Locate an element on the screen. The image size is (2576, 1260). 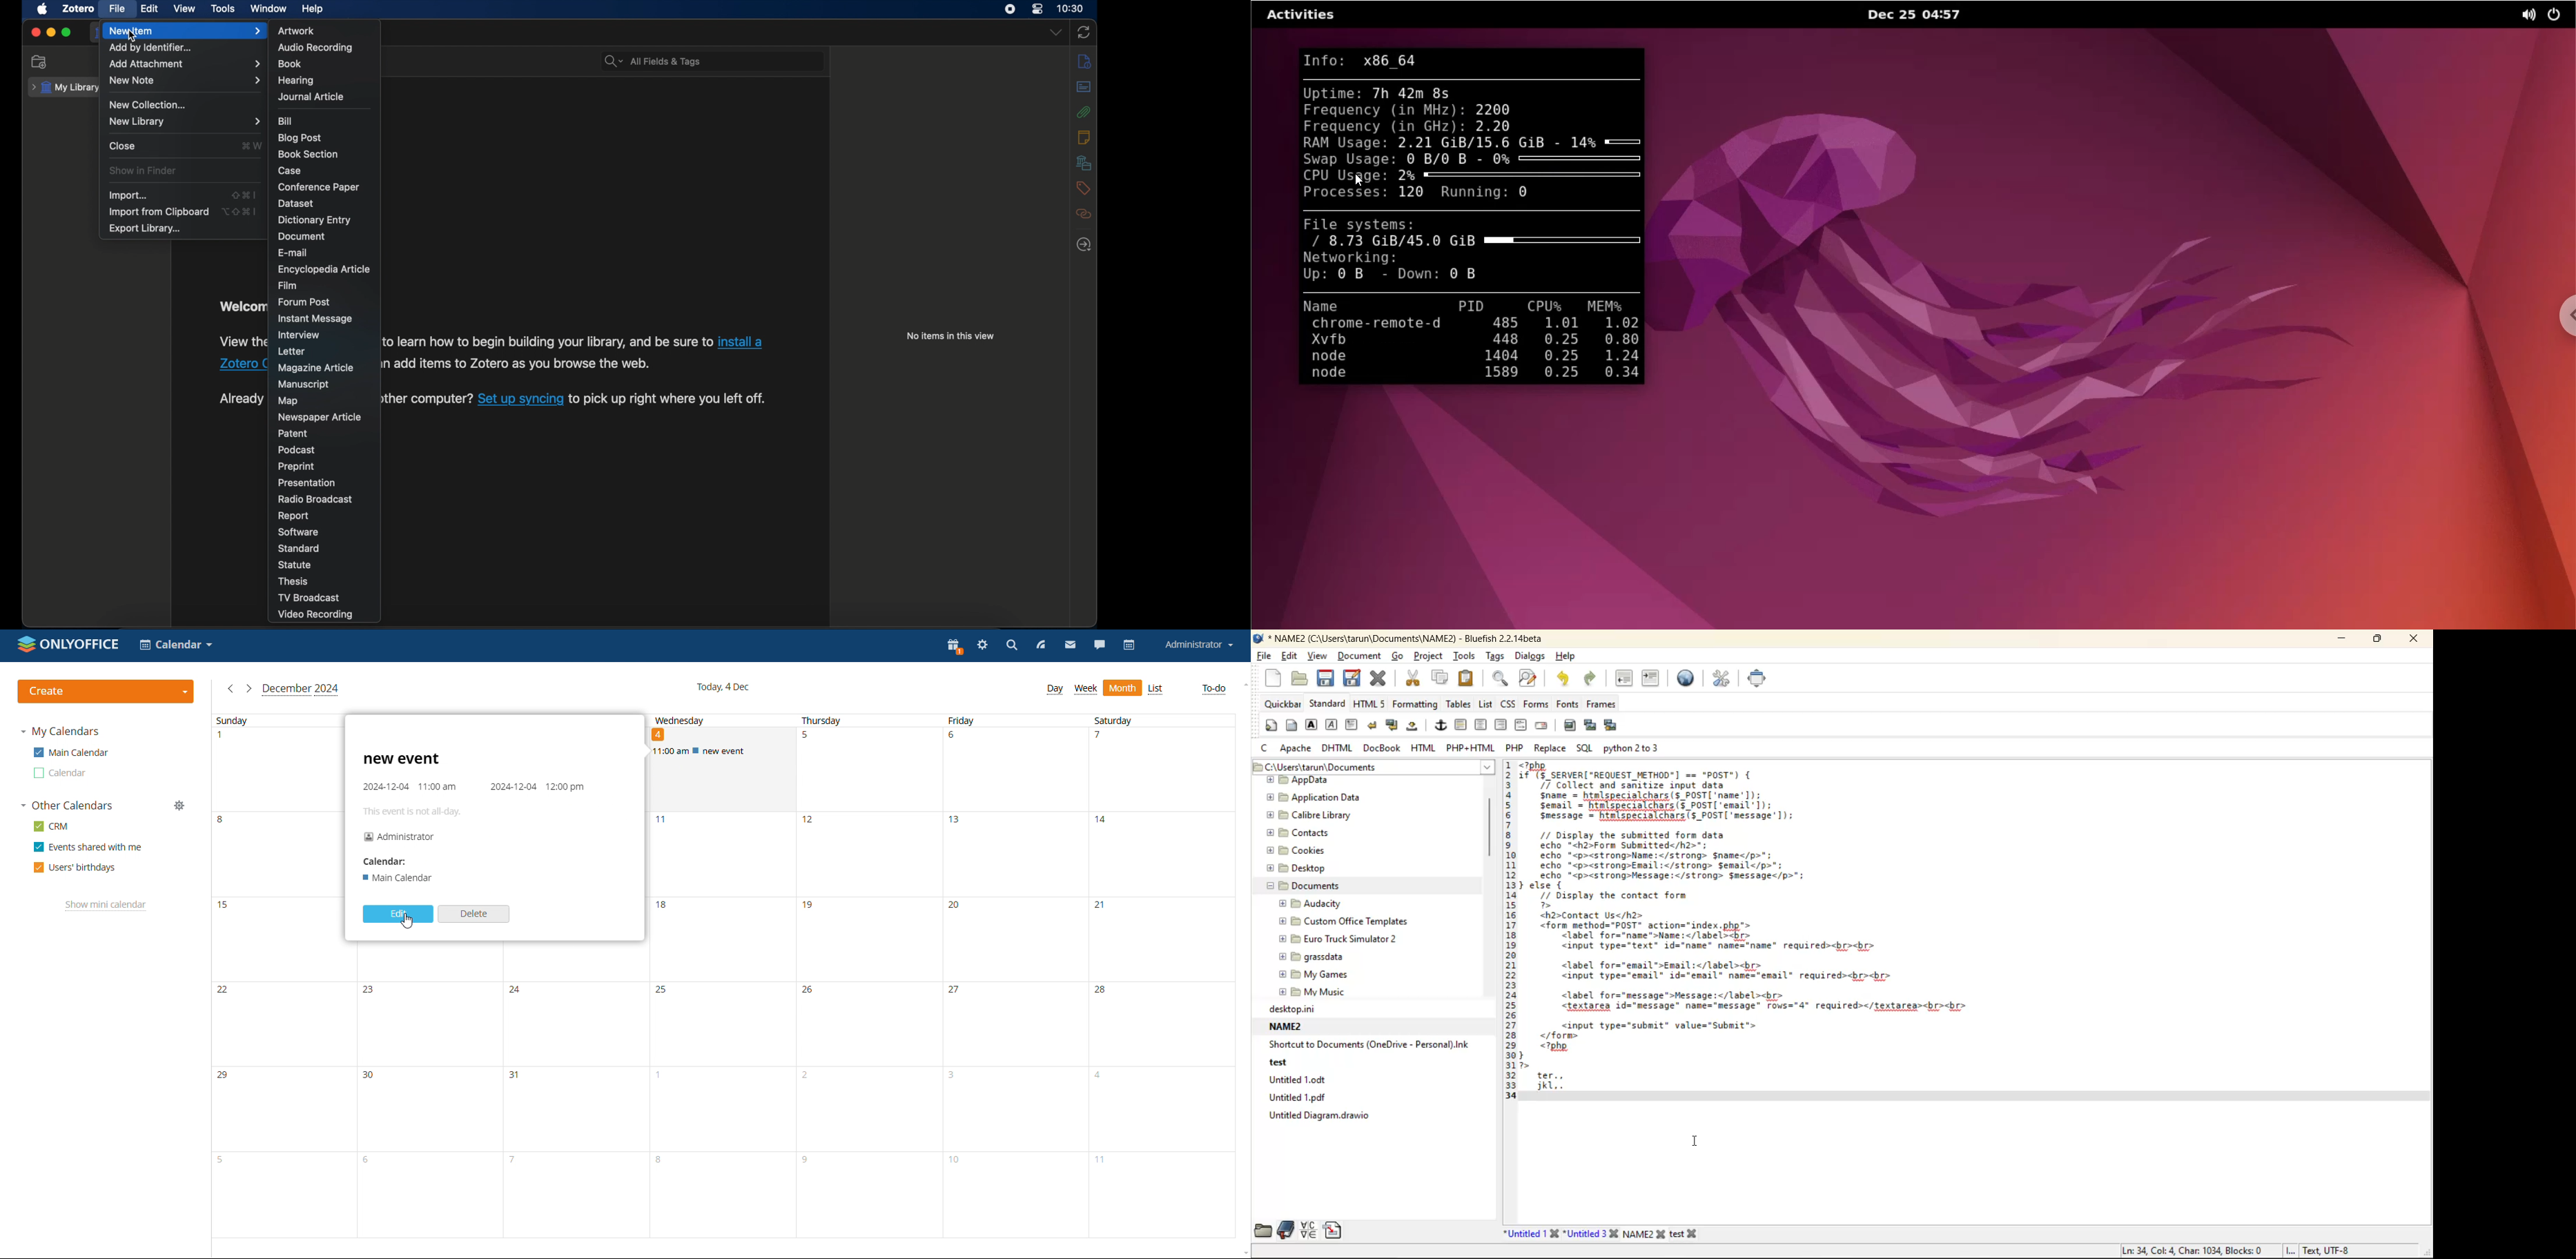
video recording is located at coordinates (315, 614).